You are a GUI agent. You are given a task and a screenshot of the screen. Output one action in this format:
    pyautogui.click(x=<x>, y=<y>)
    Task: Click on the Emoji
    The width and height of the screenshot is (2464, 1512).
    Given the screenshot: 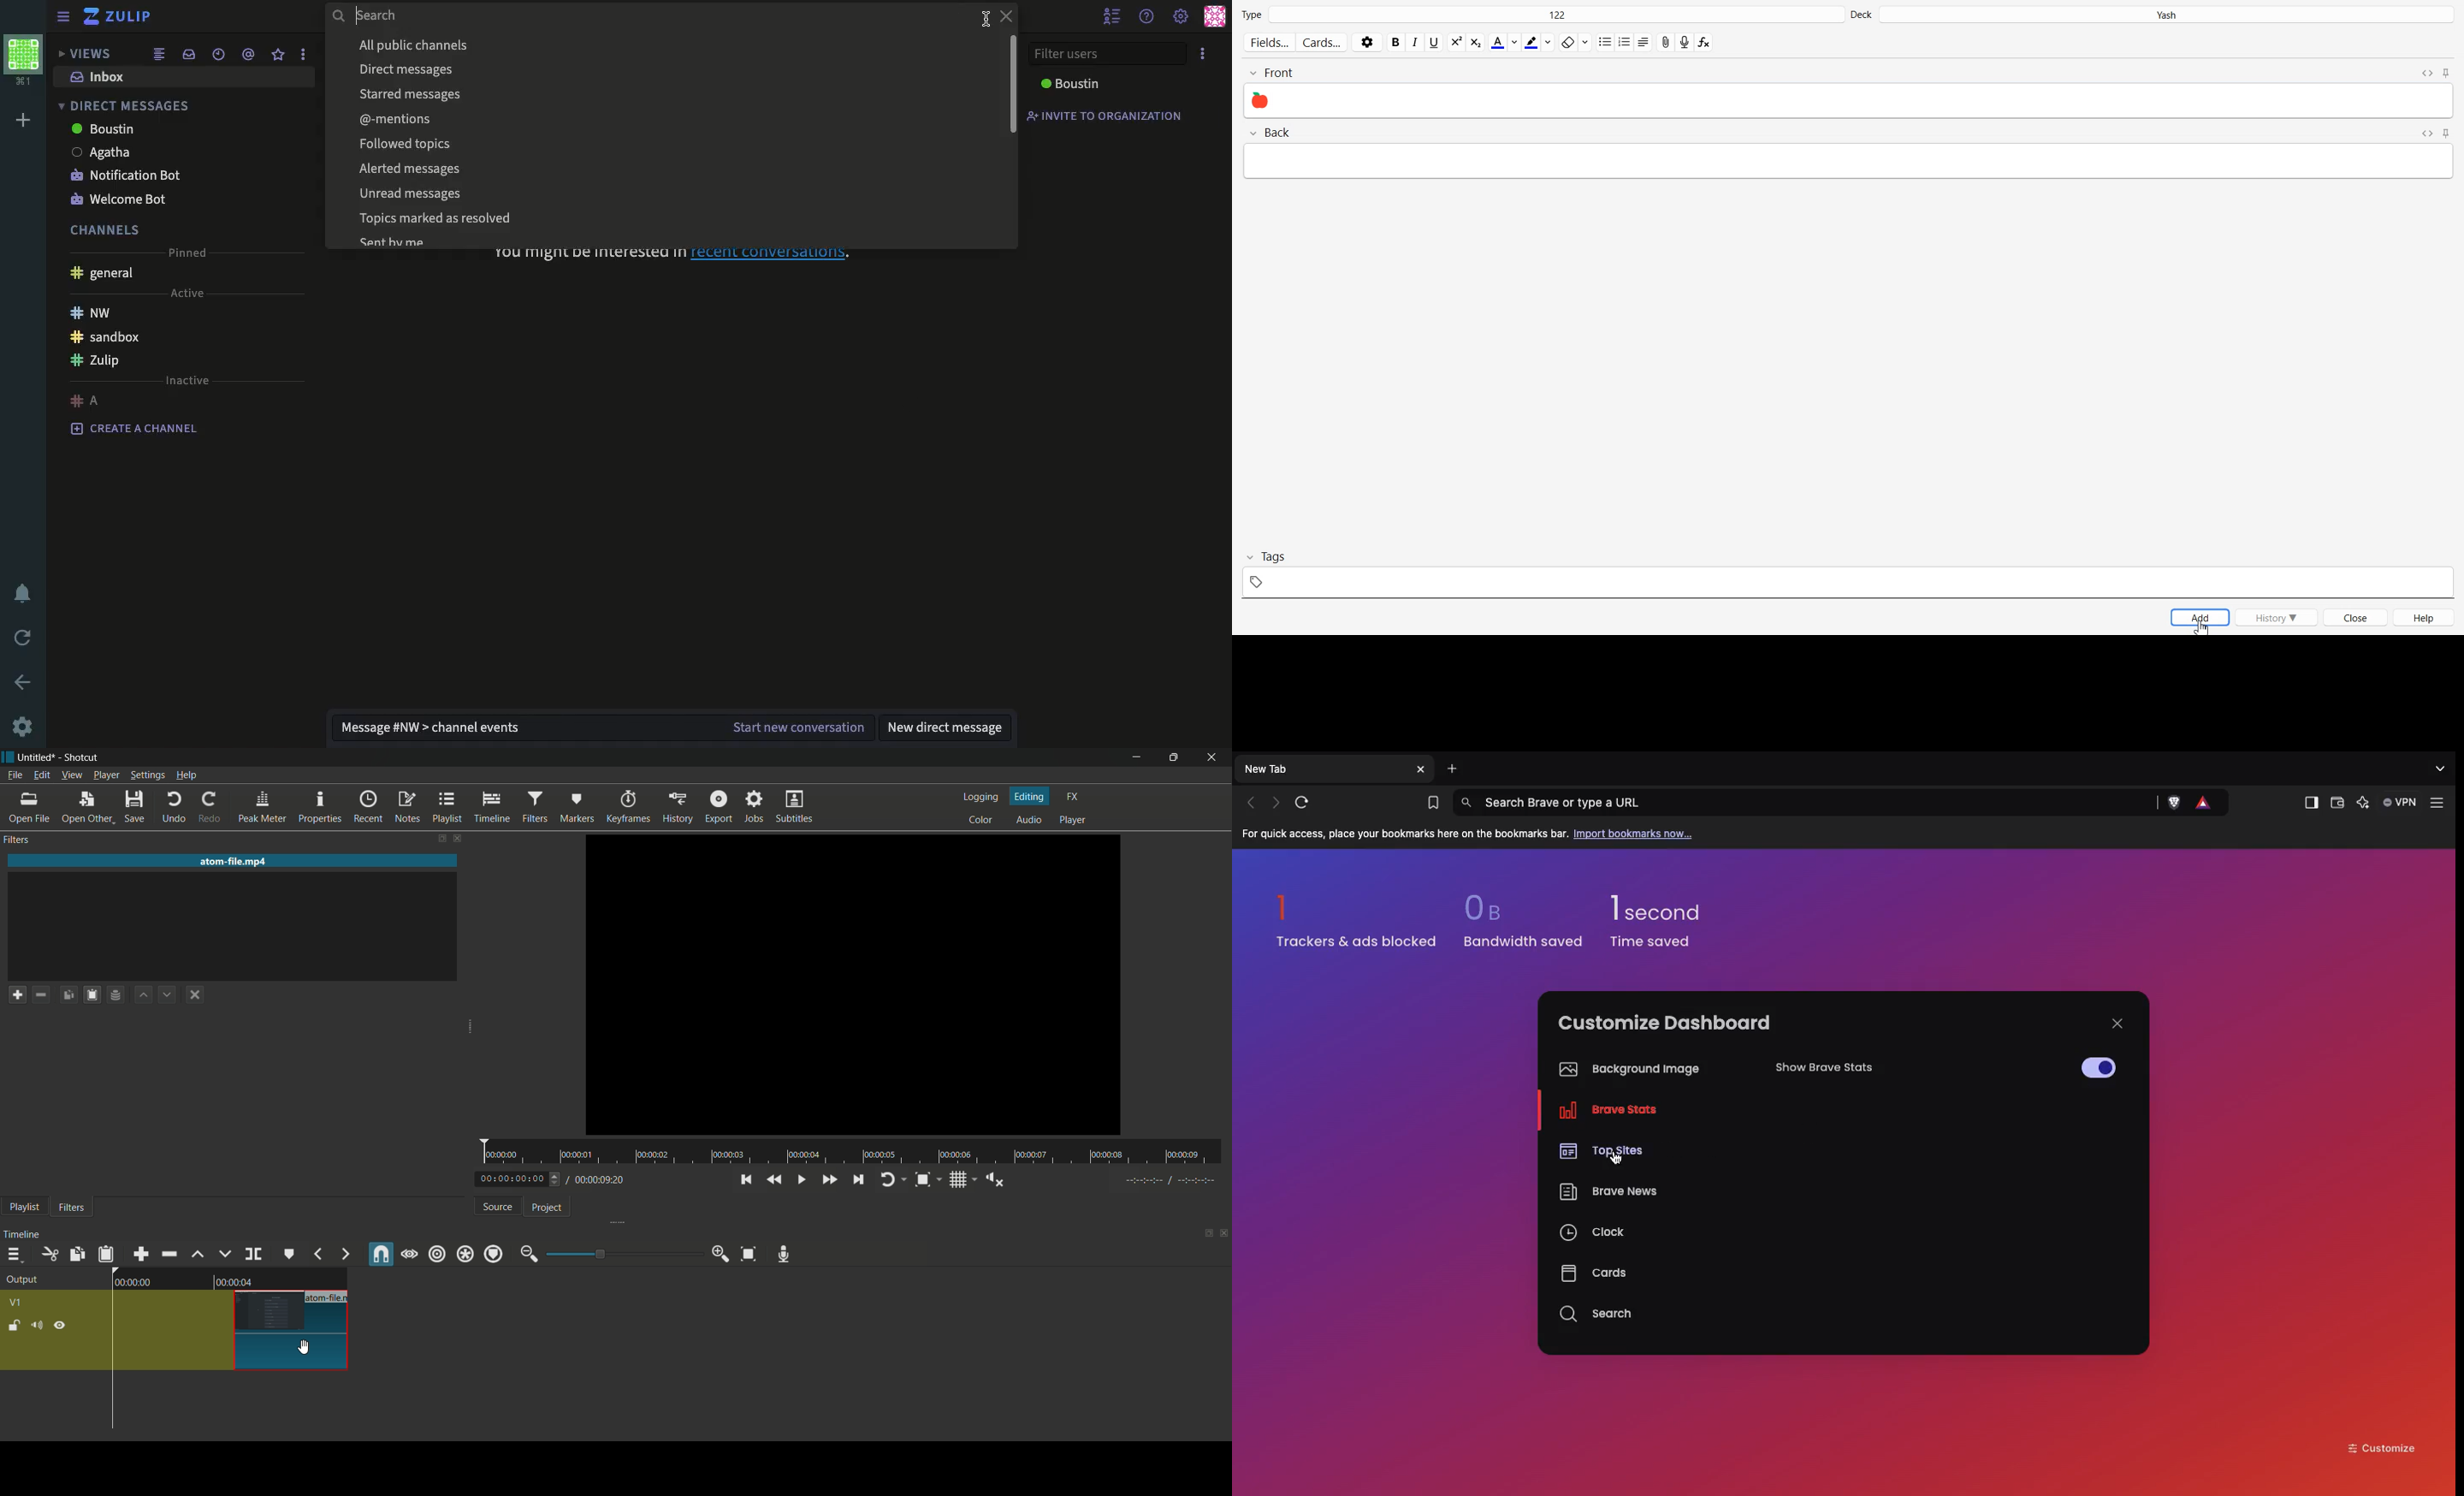 What is the action you would take?
    pyautogui.click(x=1263, y=100)
    